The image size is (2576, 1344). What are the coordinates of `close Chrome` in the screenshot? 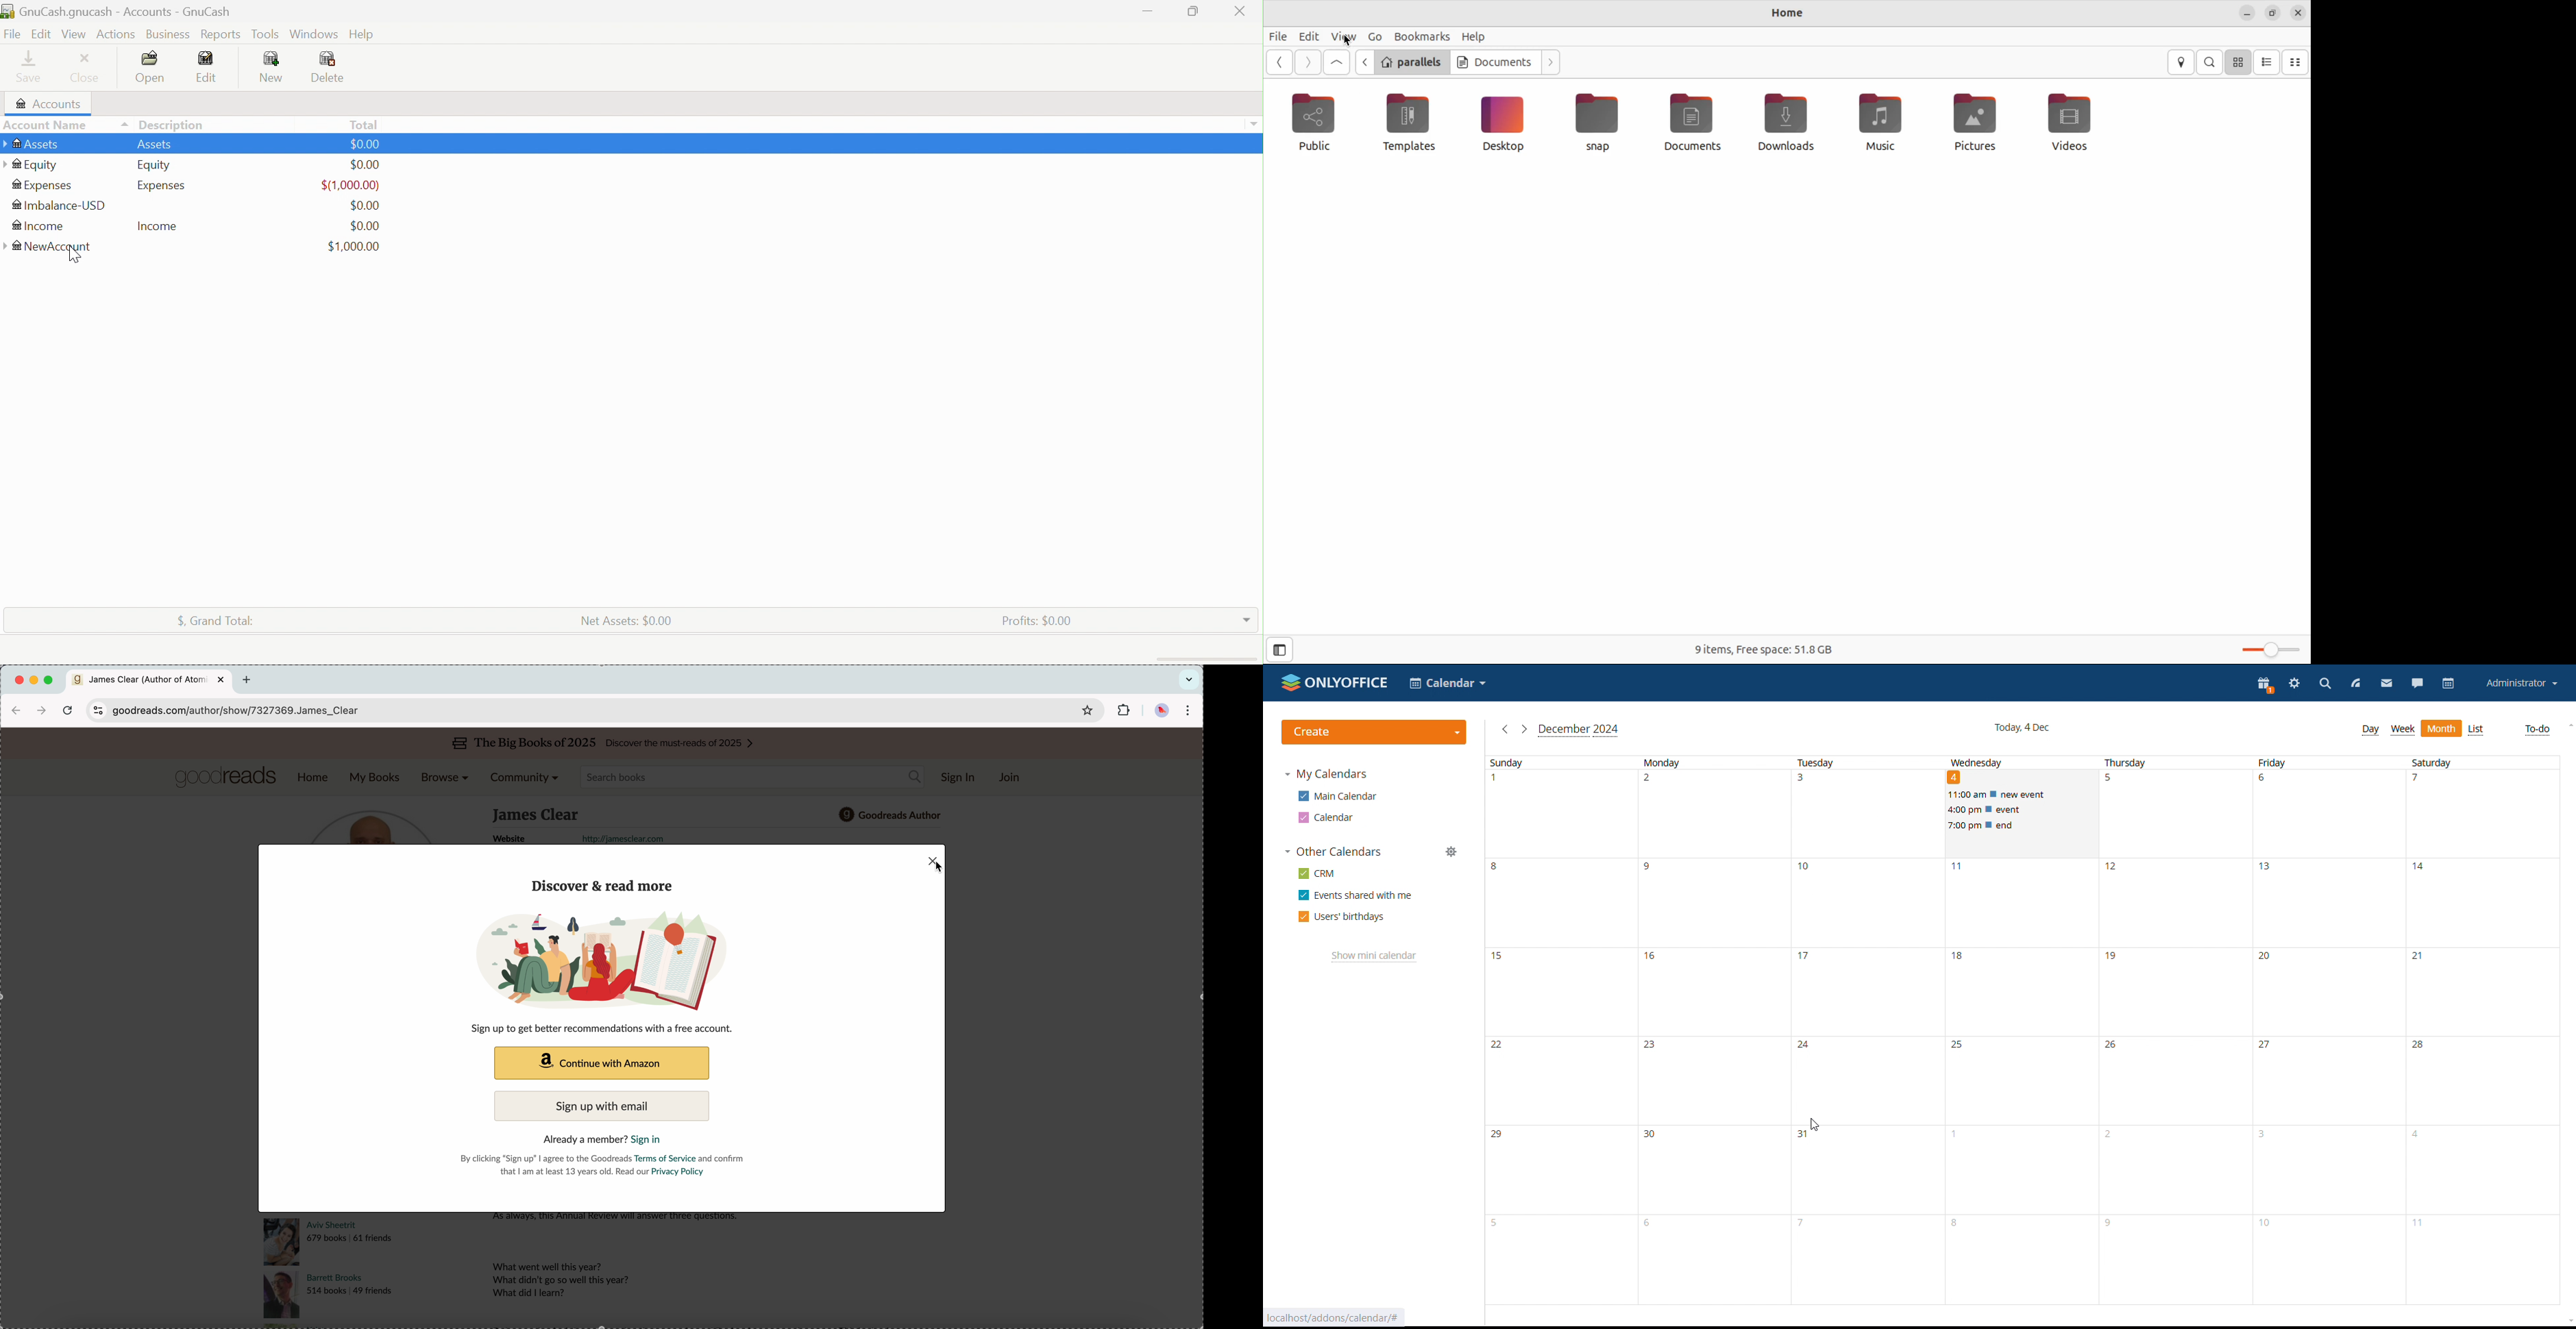 It's located at (19, 681).